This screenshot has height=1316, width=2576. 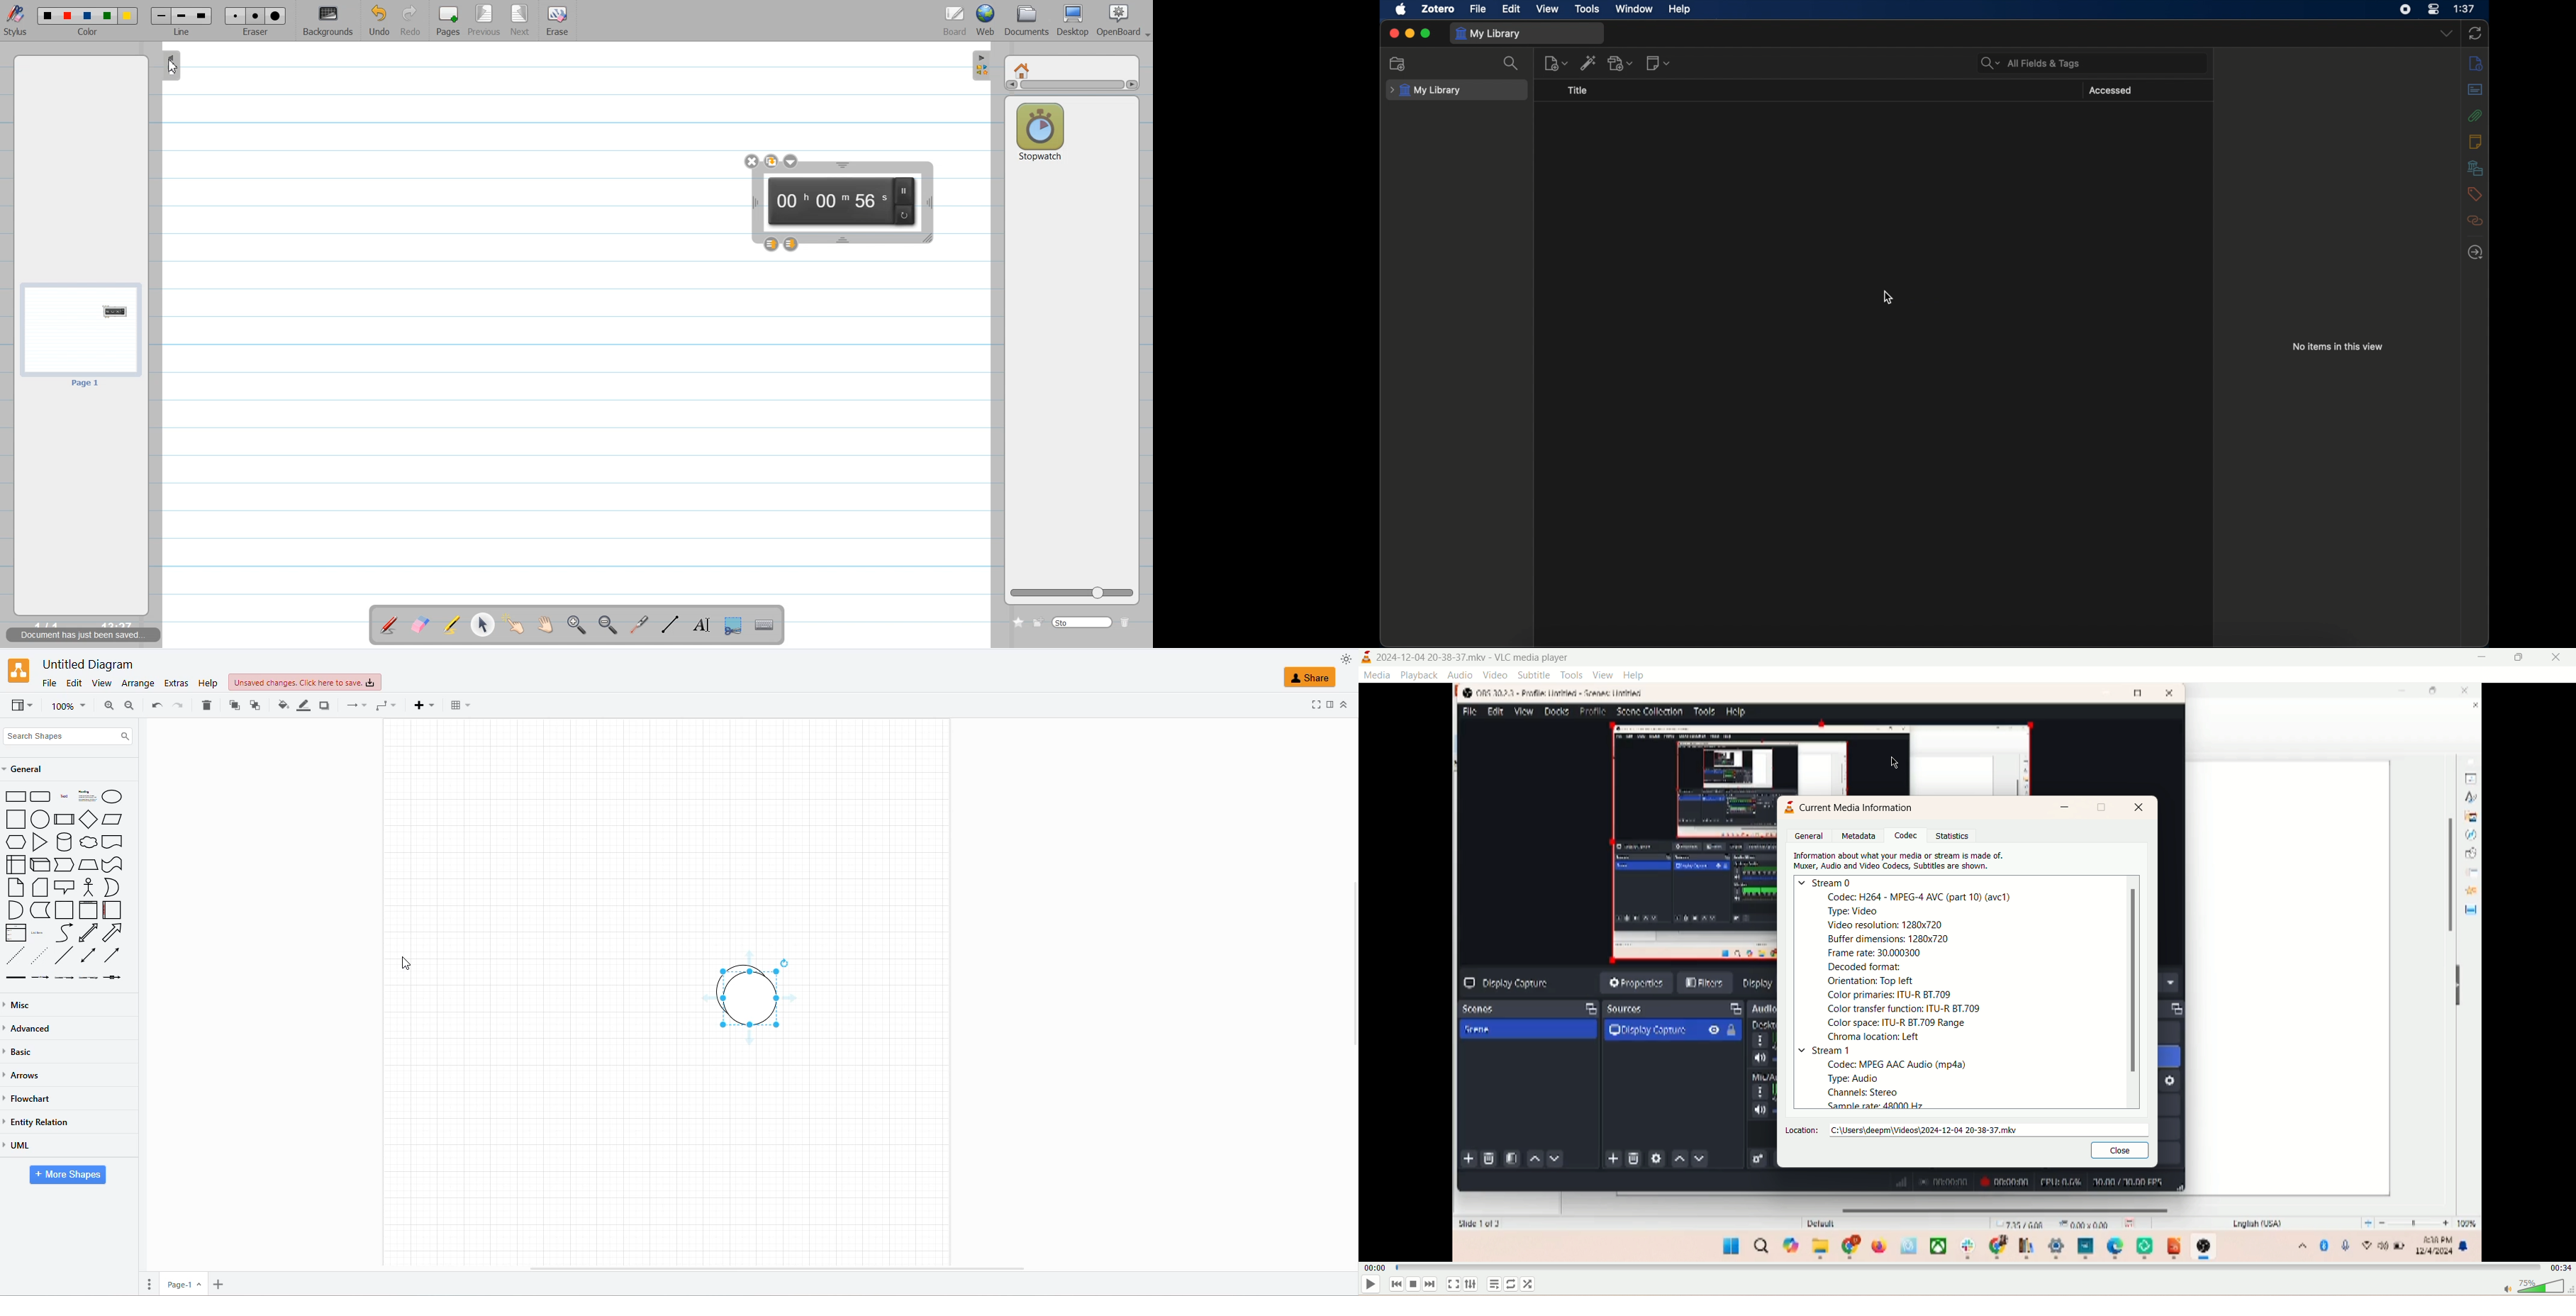 I want to click on stream 1, so click(x=1836, y=1050).